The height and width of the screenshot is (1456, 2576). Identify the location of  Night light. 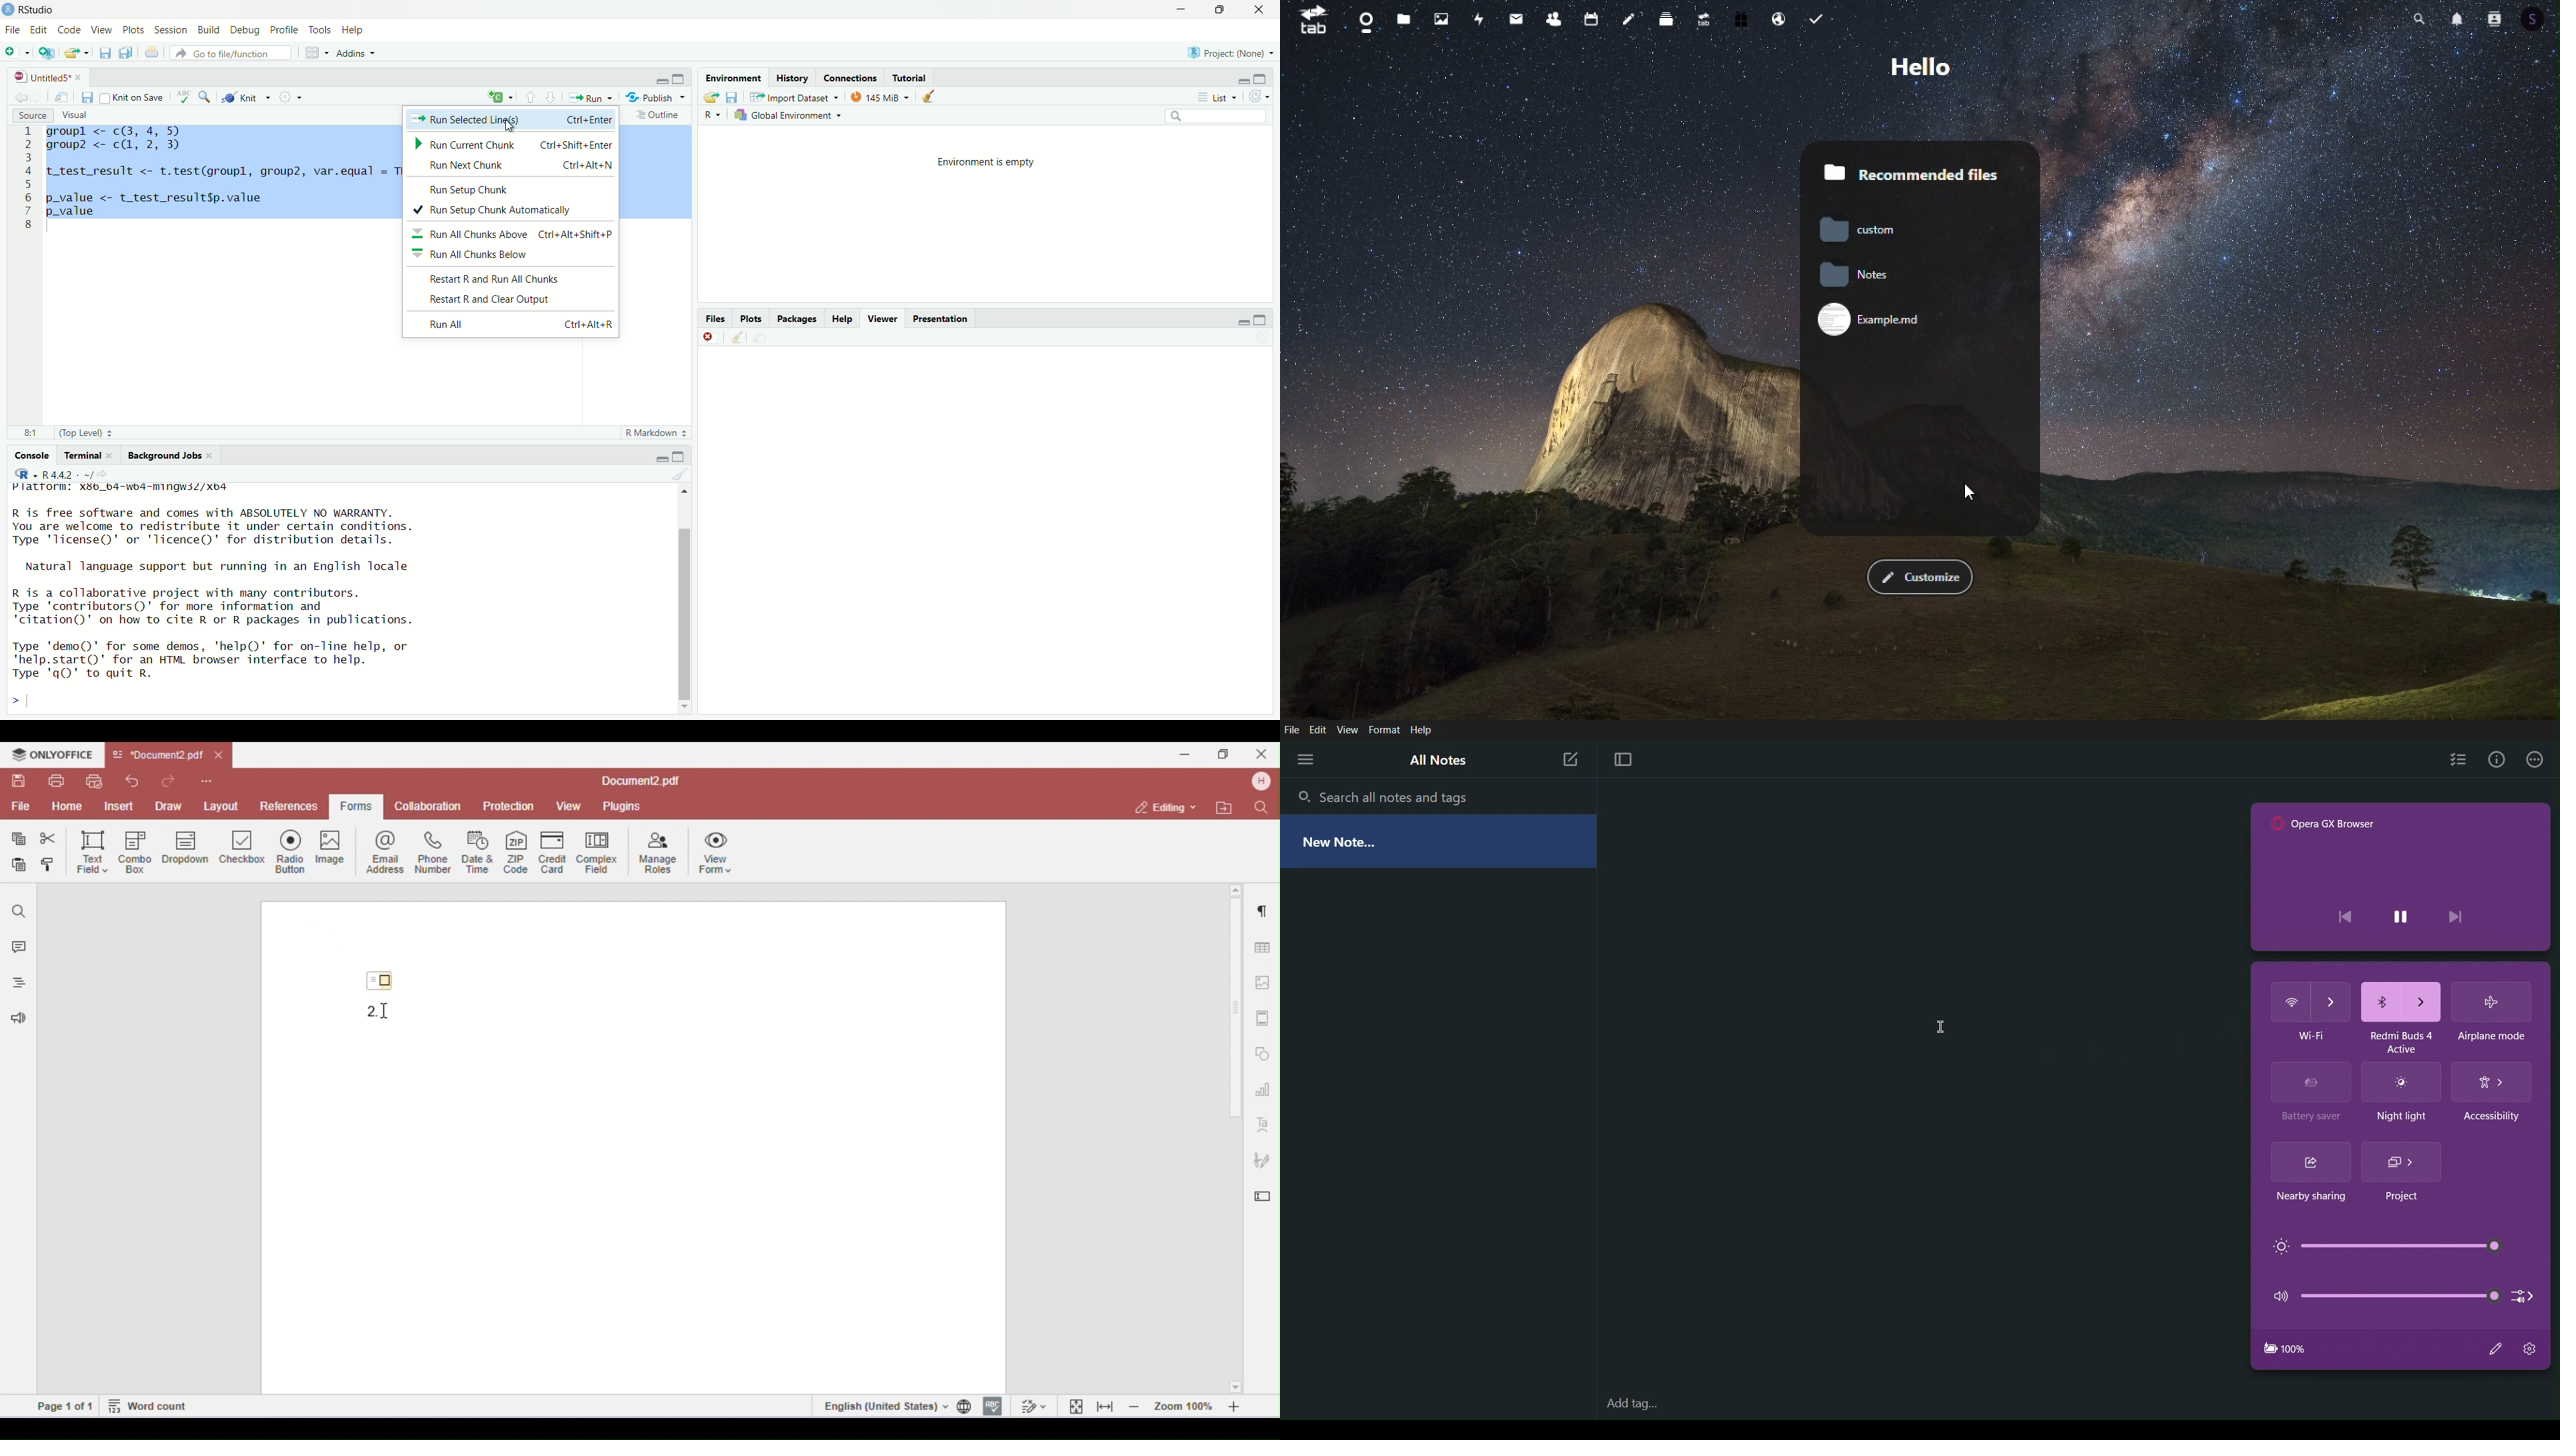
(2402, 1118).